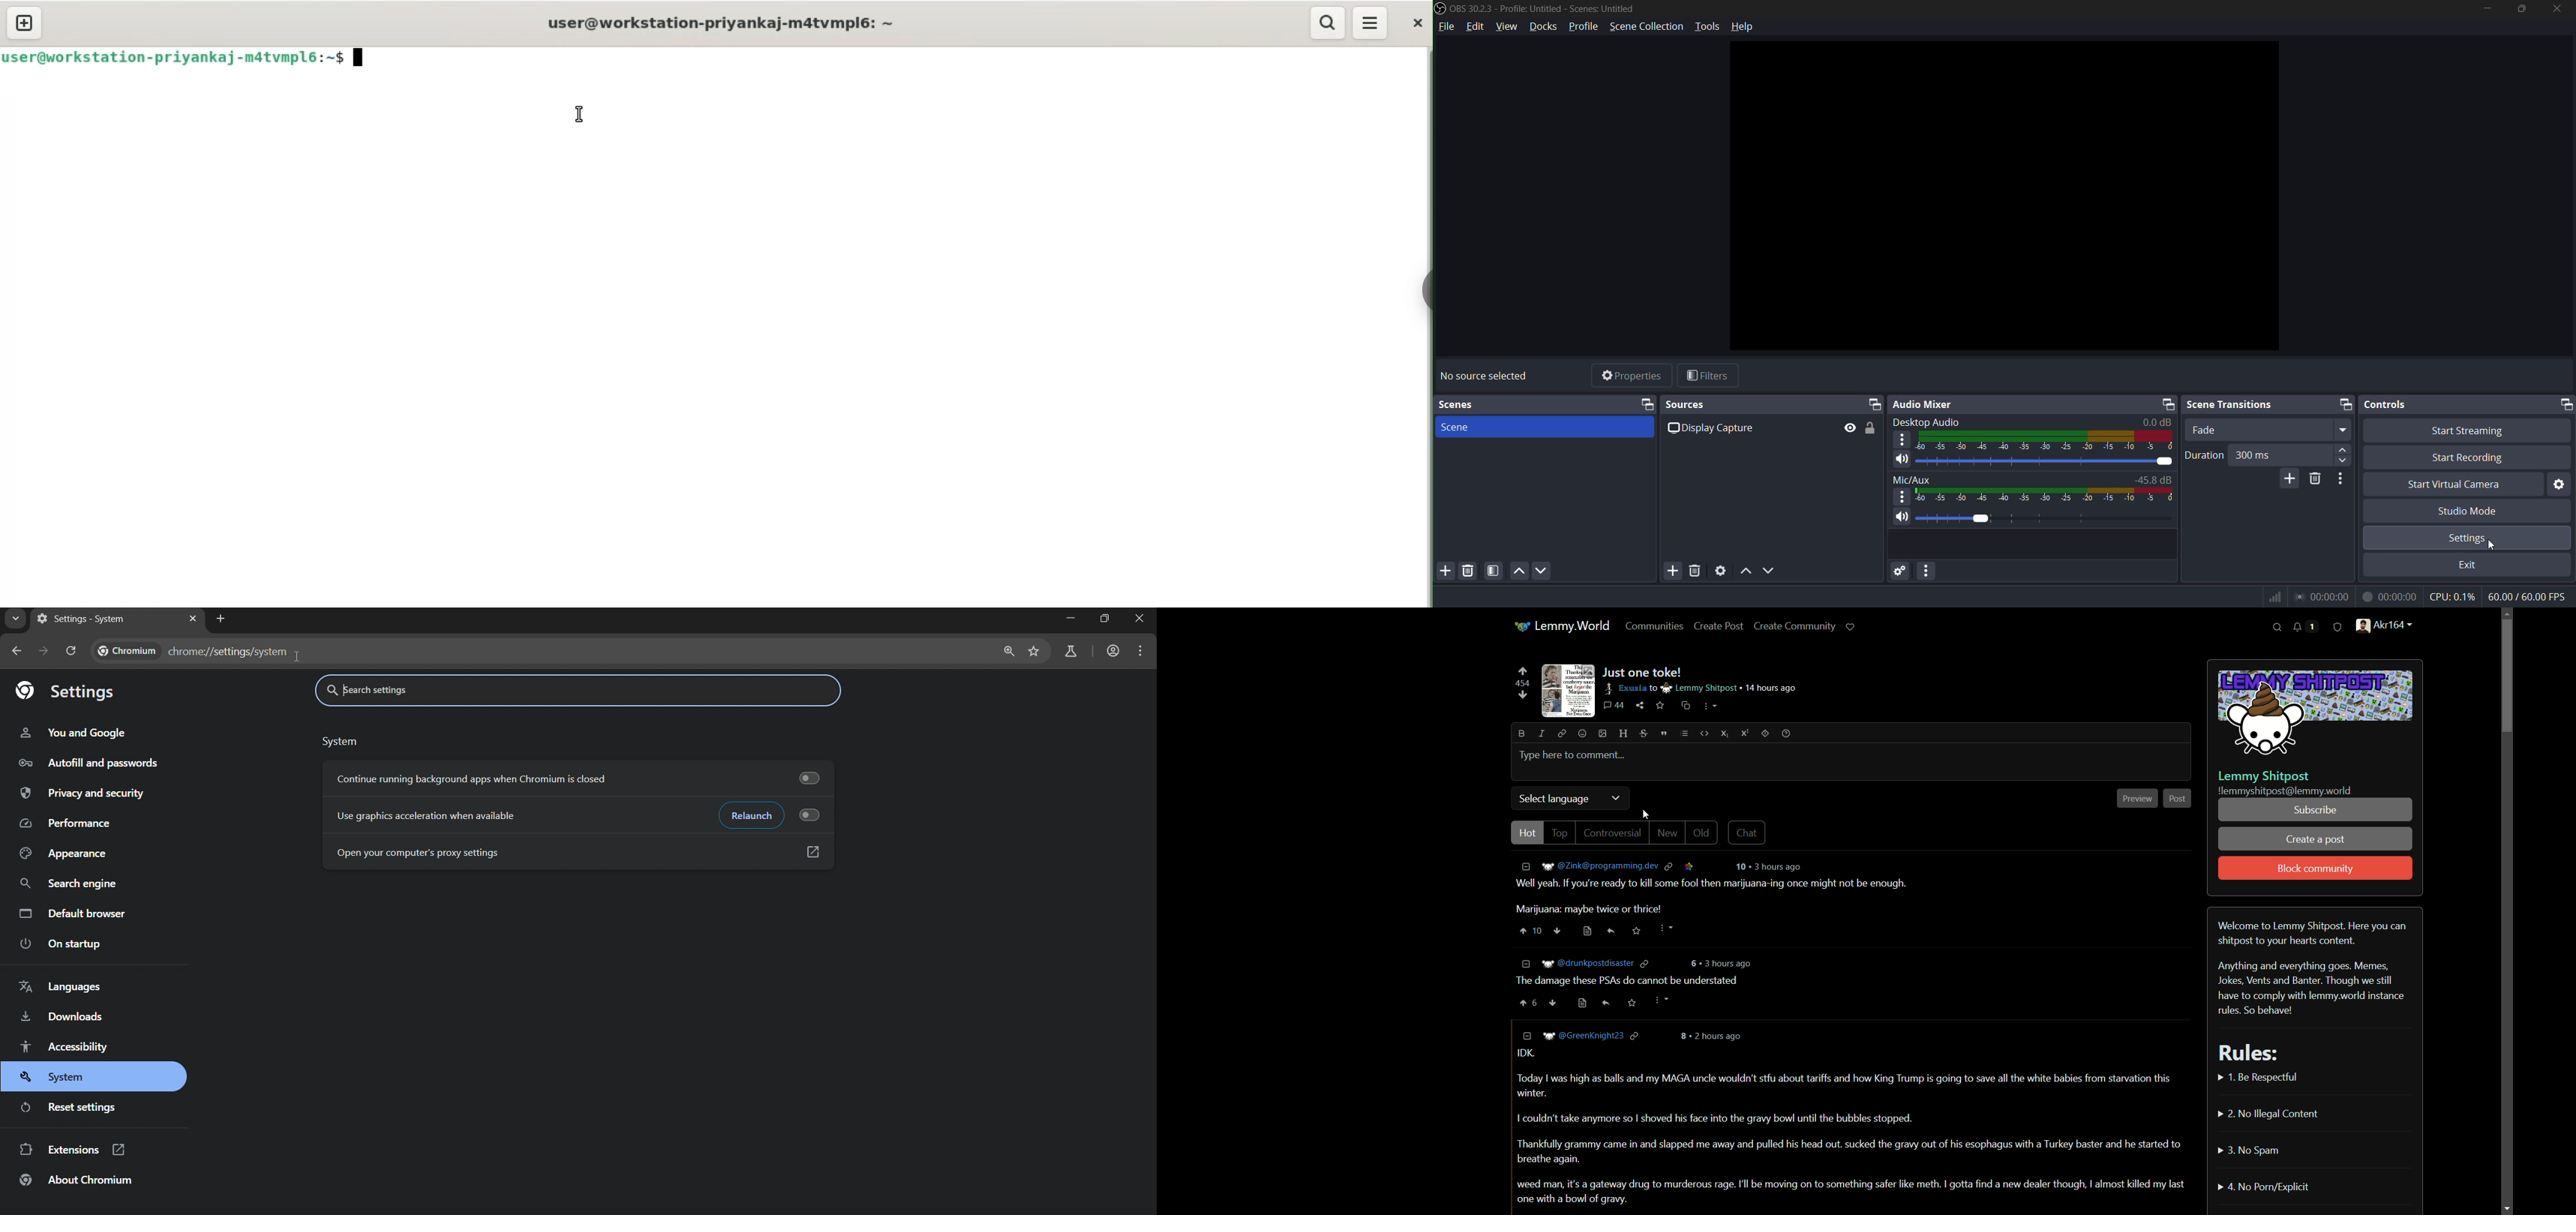 Image resolution: width=2576 pixels, height=1232 pixels. Describe the element at coordinates (1903, 518) in the screenshot. I see `mute` at that location.